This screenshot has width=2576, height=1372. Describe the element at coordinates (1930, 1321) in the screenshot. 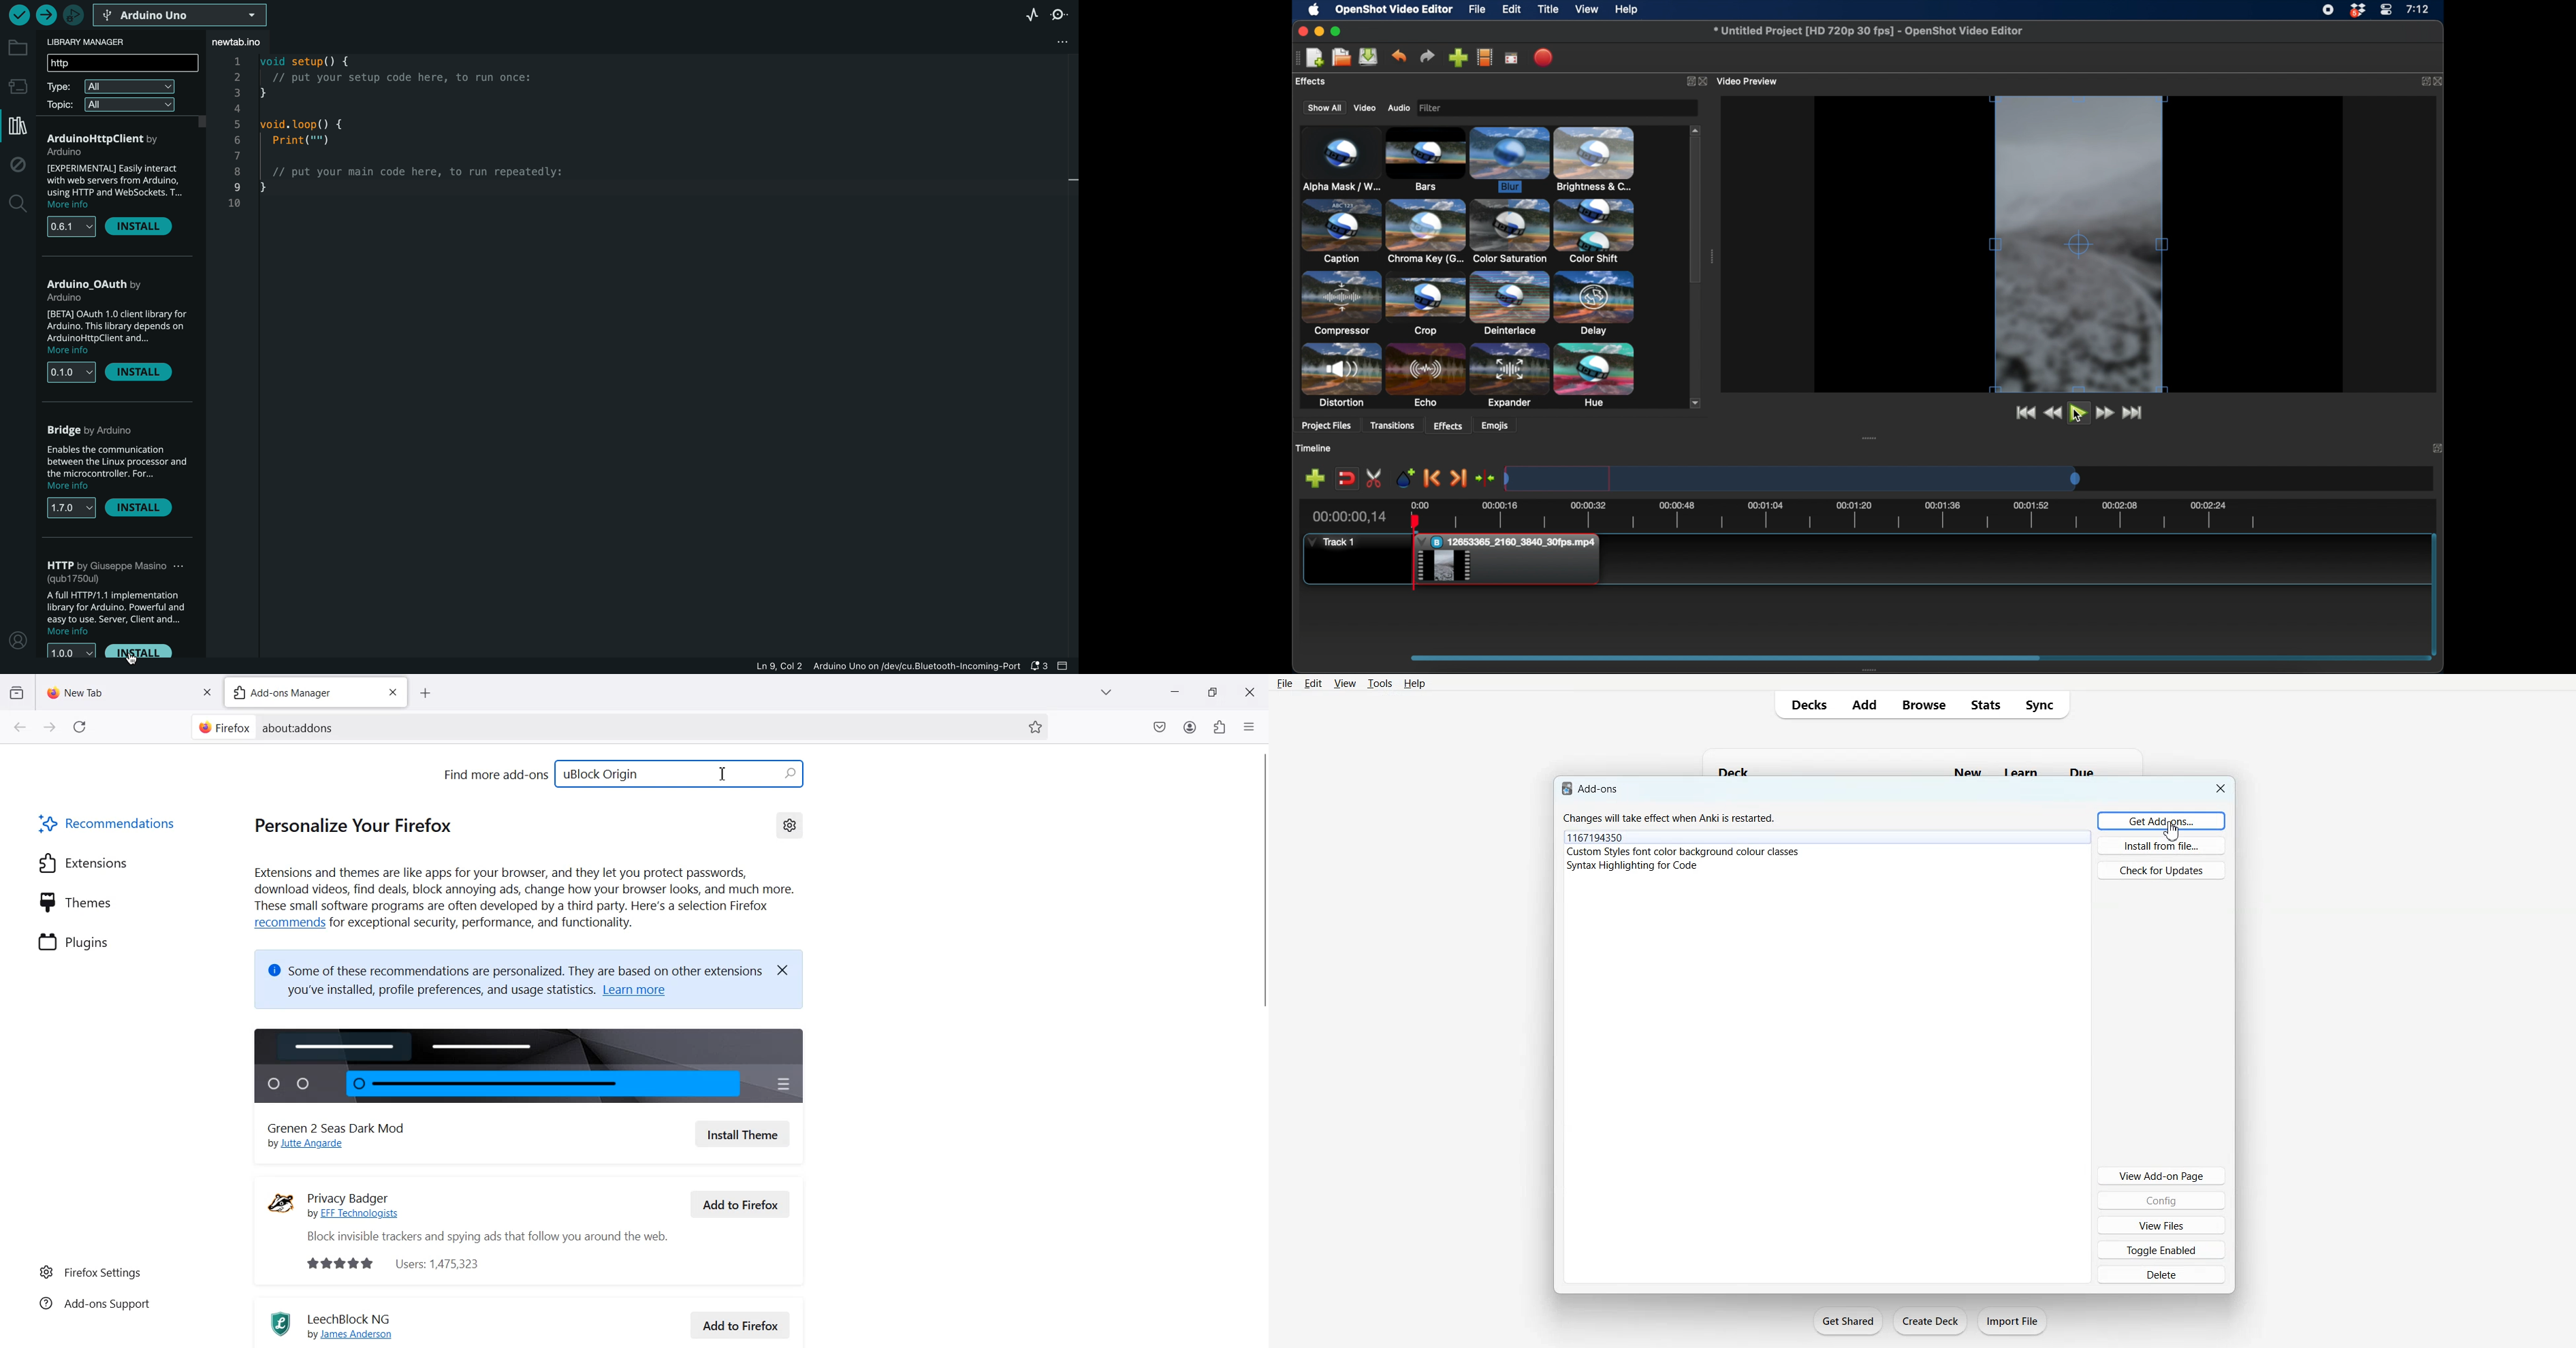

I see `Create Deck` at that location.